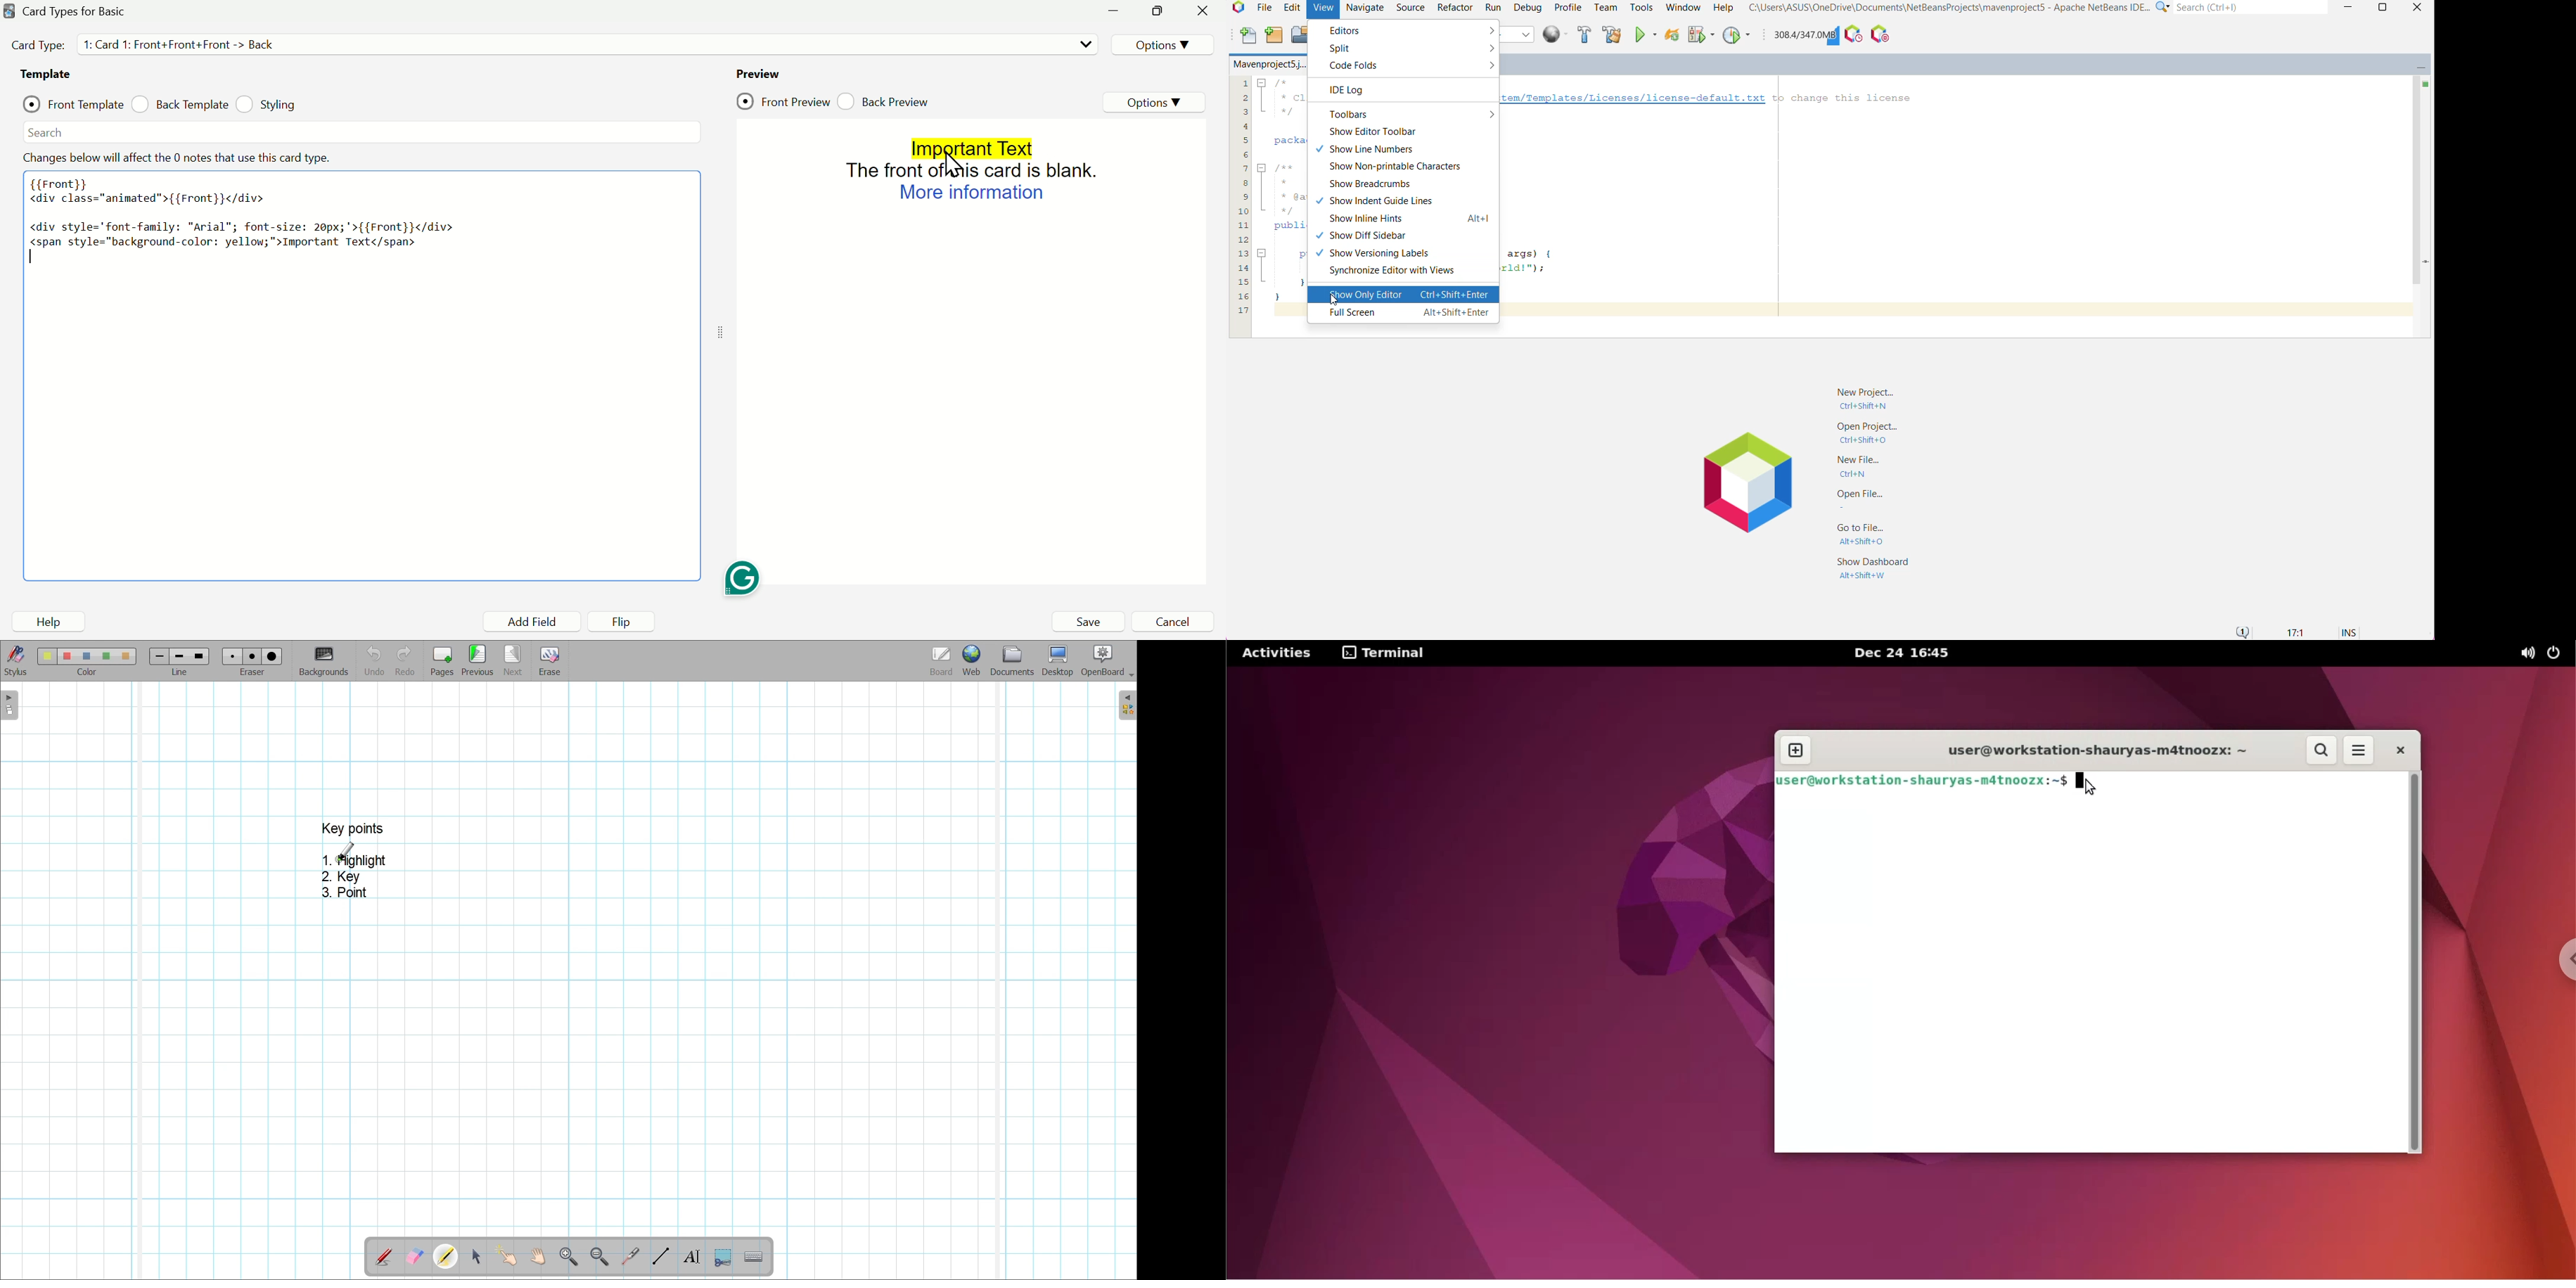 This screenshot has height=1288, width=2576. Describe the element at coordinates (942, 661) in the screenshot. I see `Board` at that location.